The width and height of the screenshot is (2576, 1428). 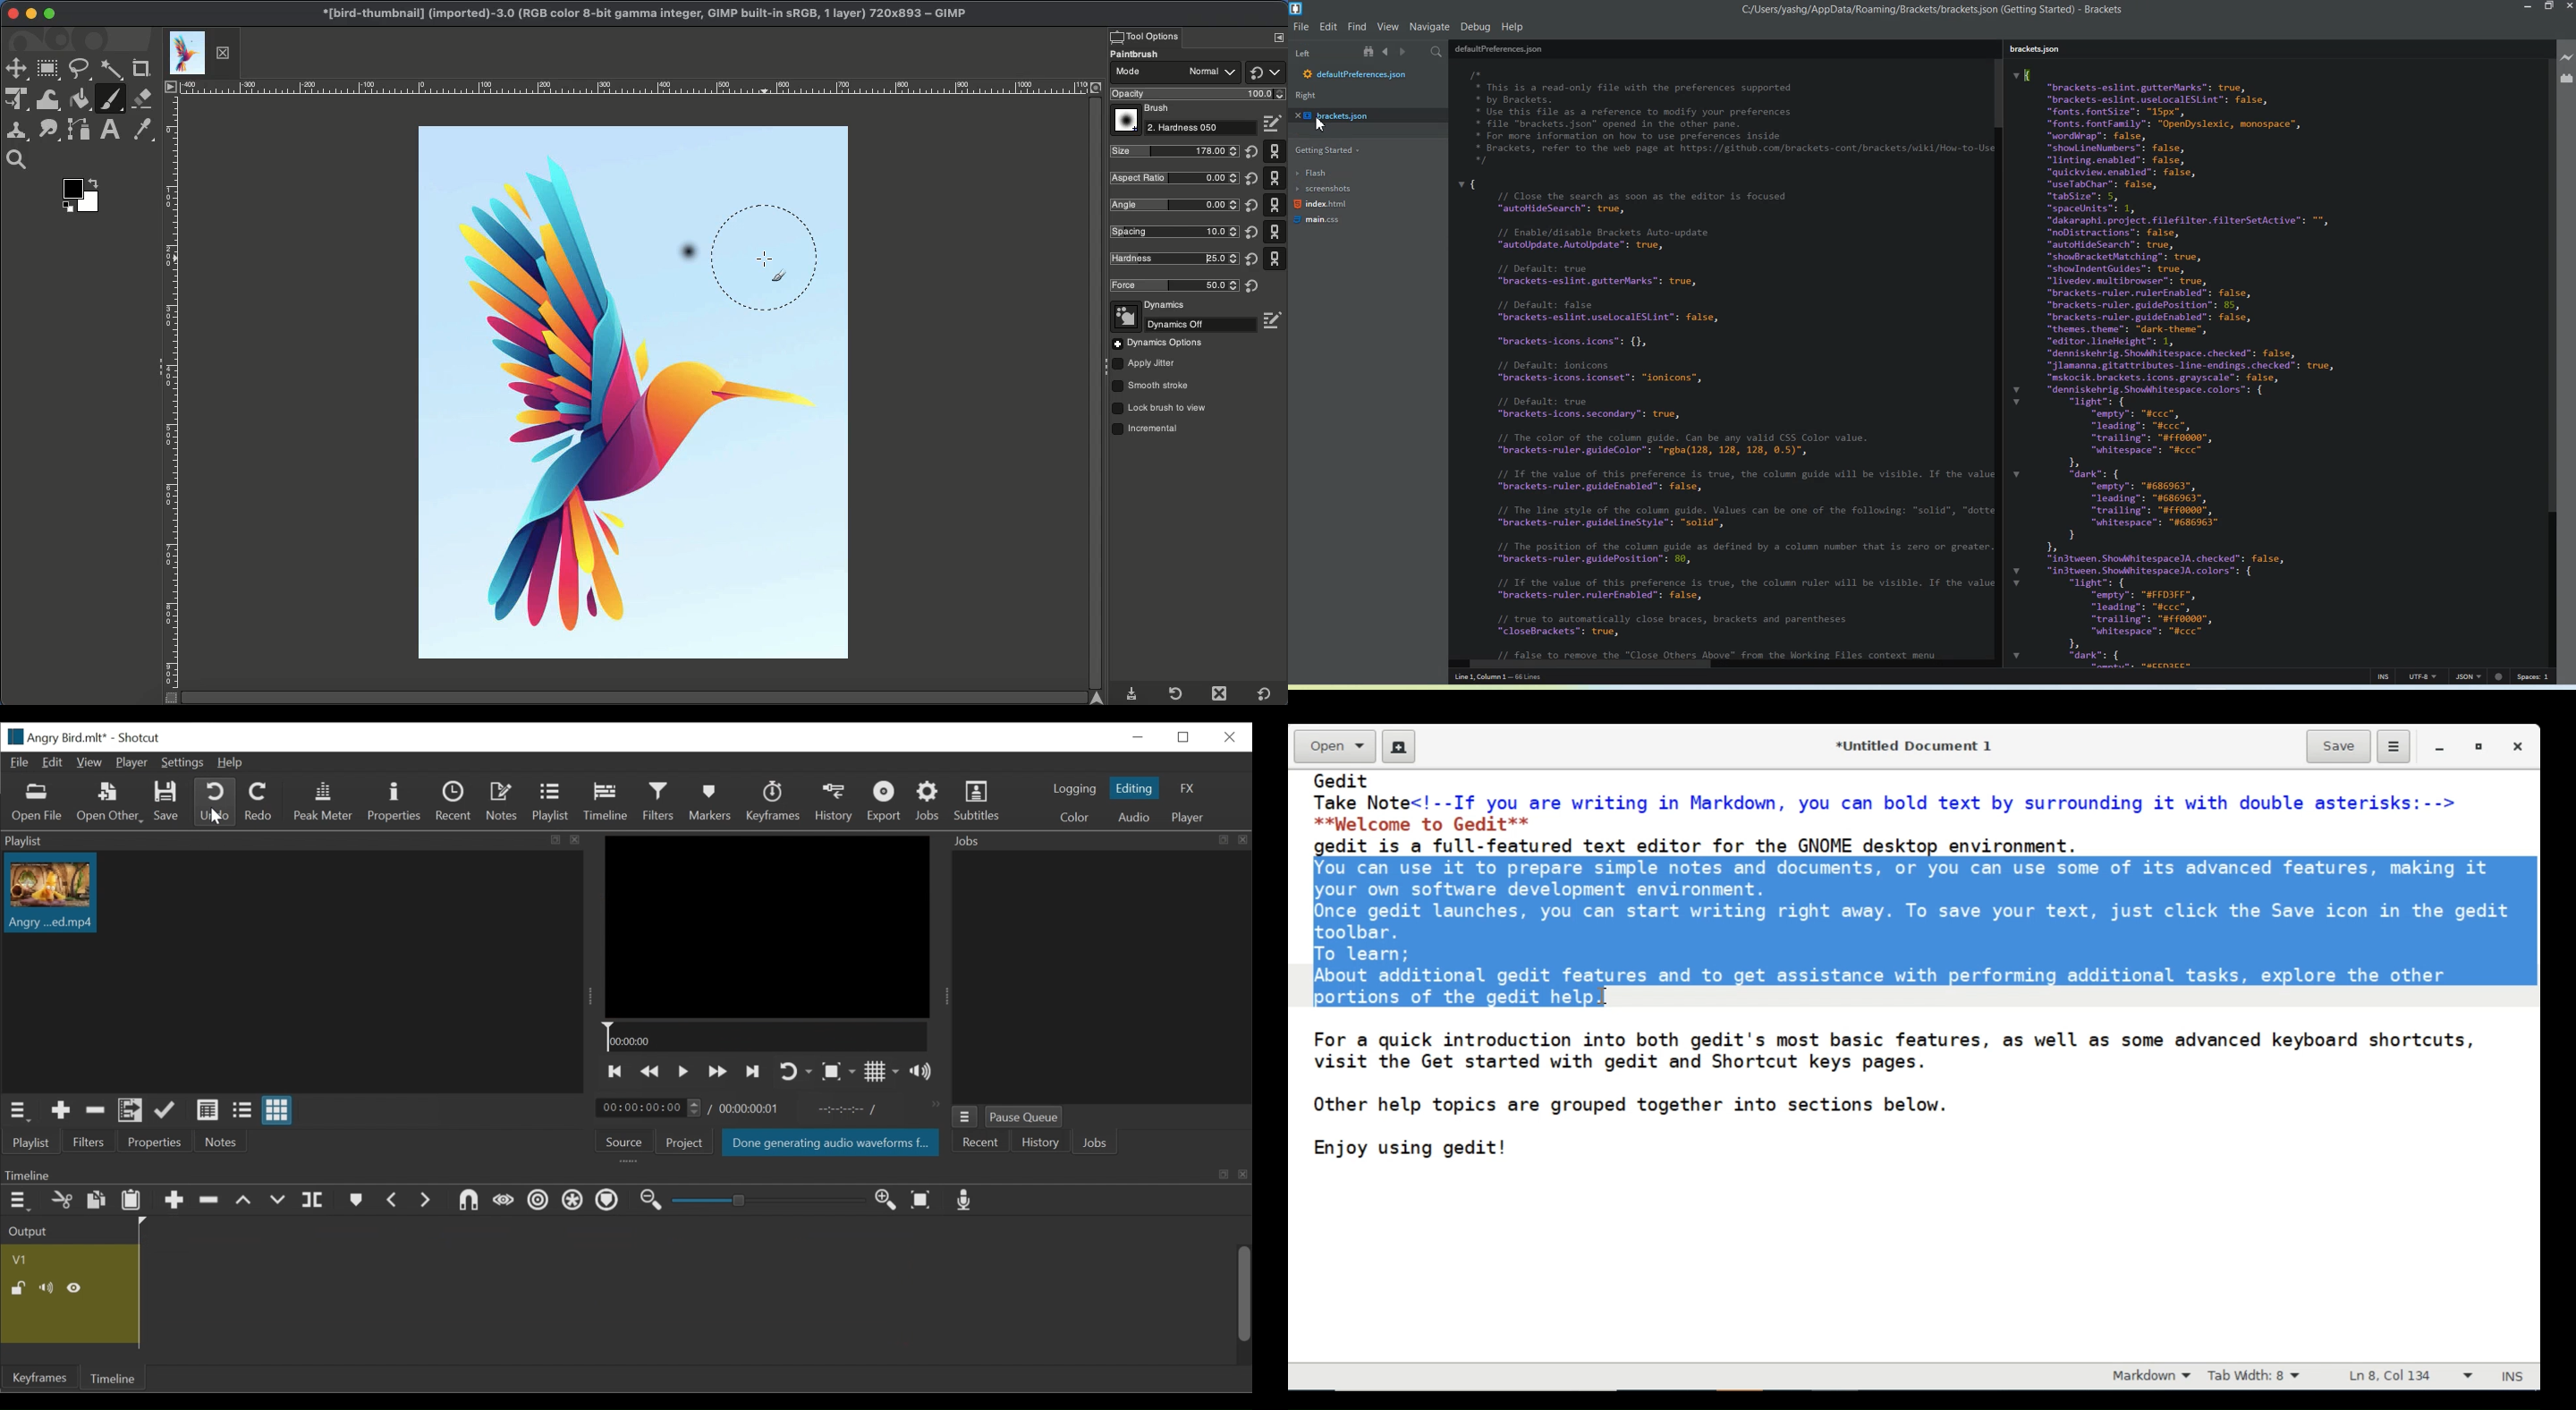 I want to click on Right window, so click(x=1309, y=97).